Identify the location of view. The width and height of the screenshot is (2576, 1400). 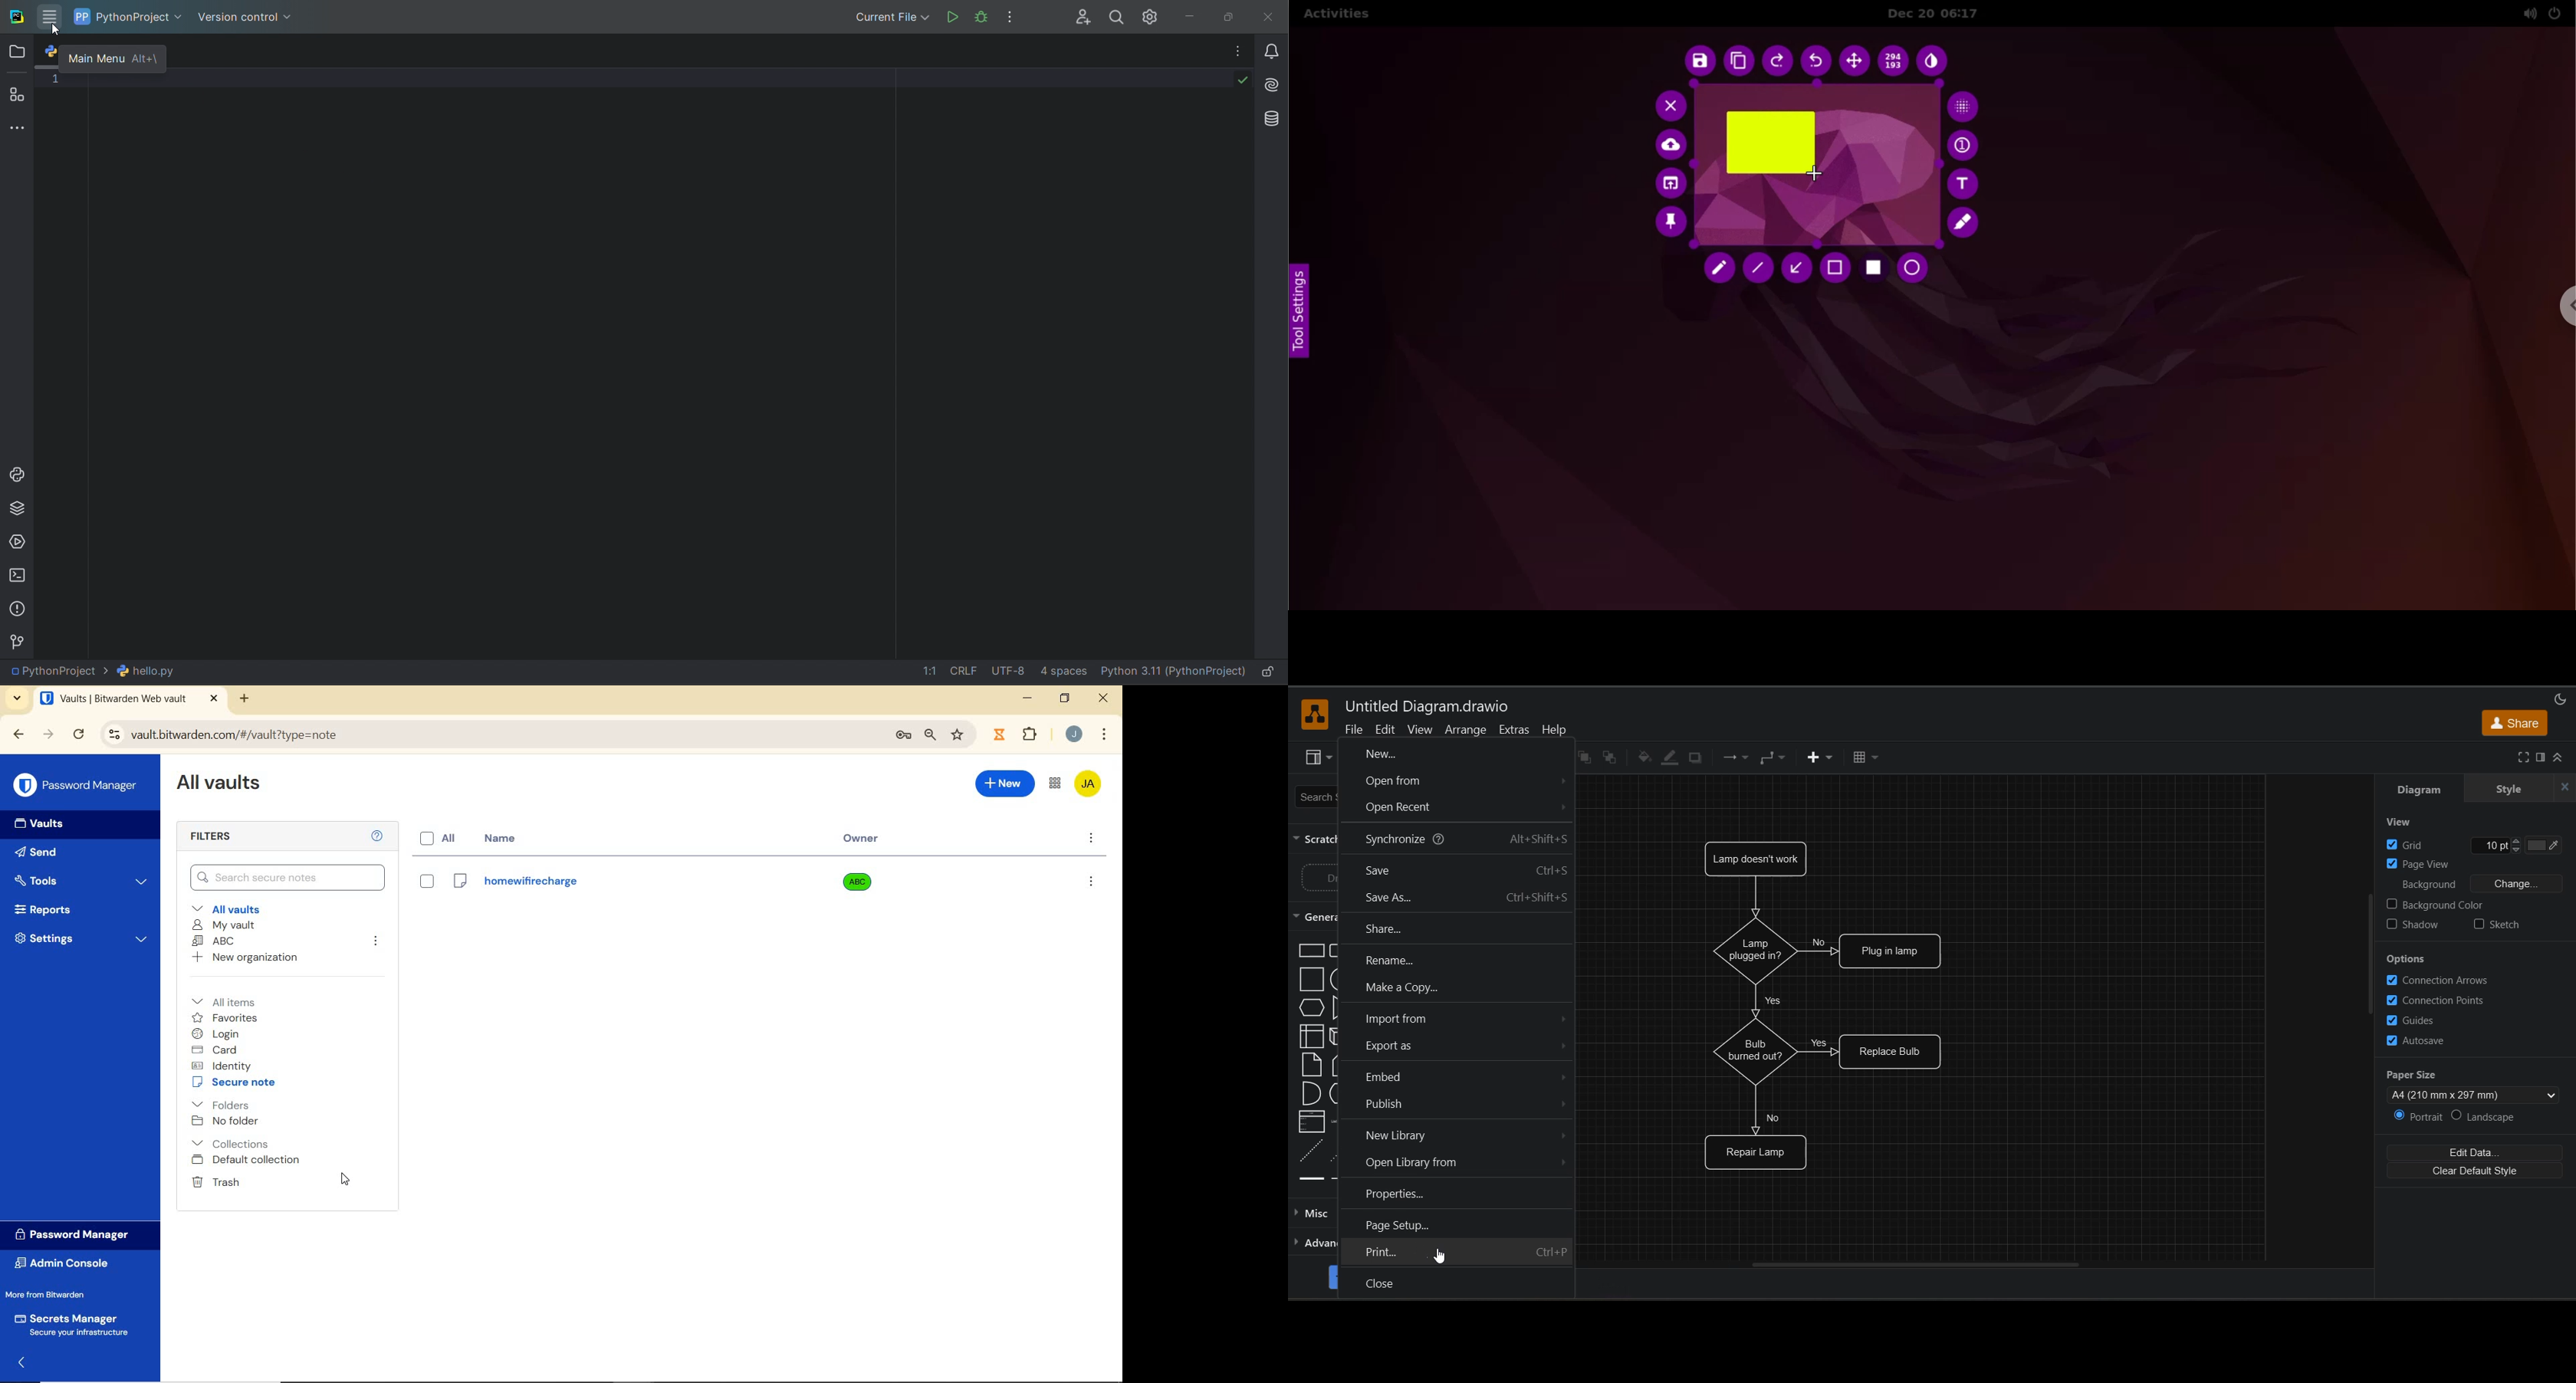
(1318, 758).